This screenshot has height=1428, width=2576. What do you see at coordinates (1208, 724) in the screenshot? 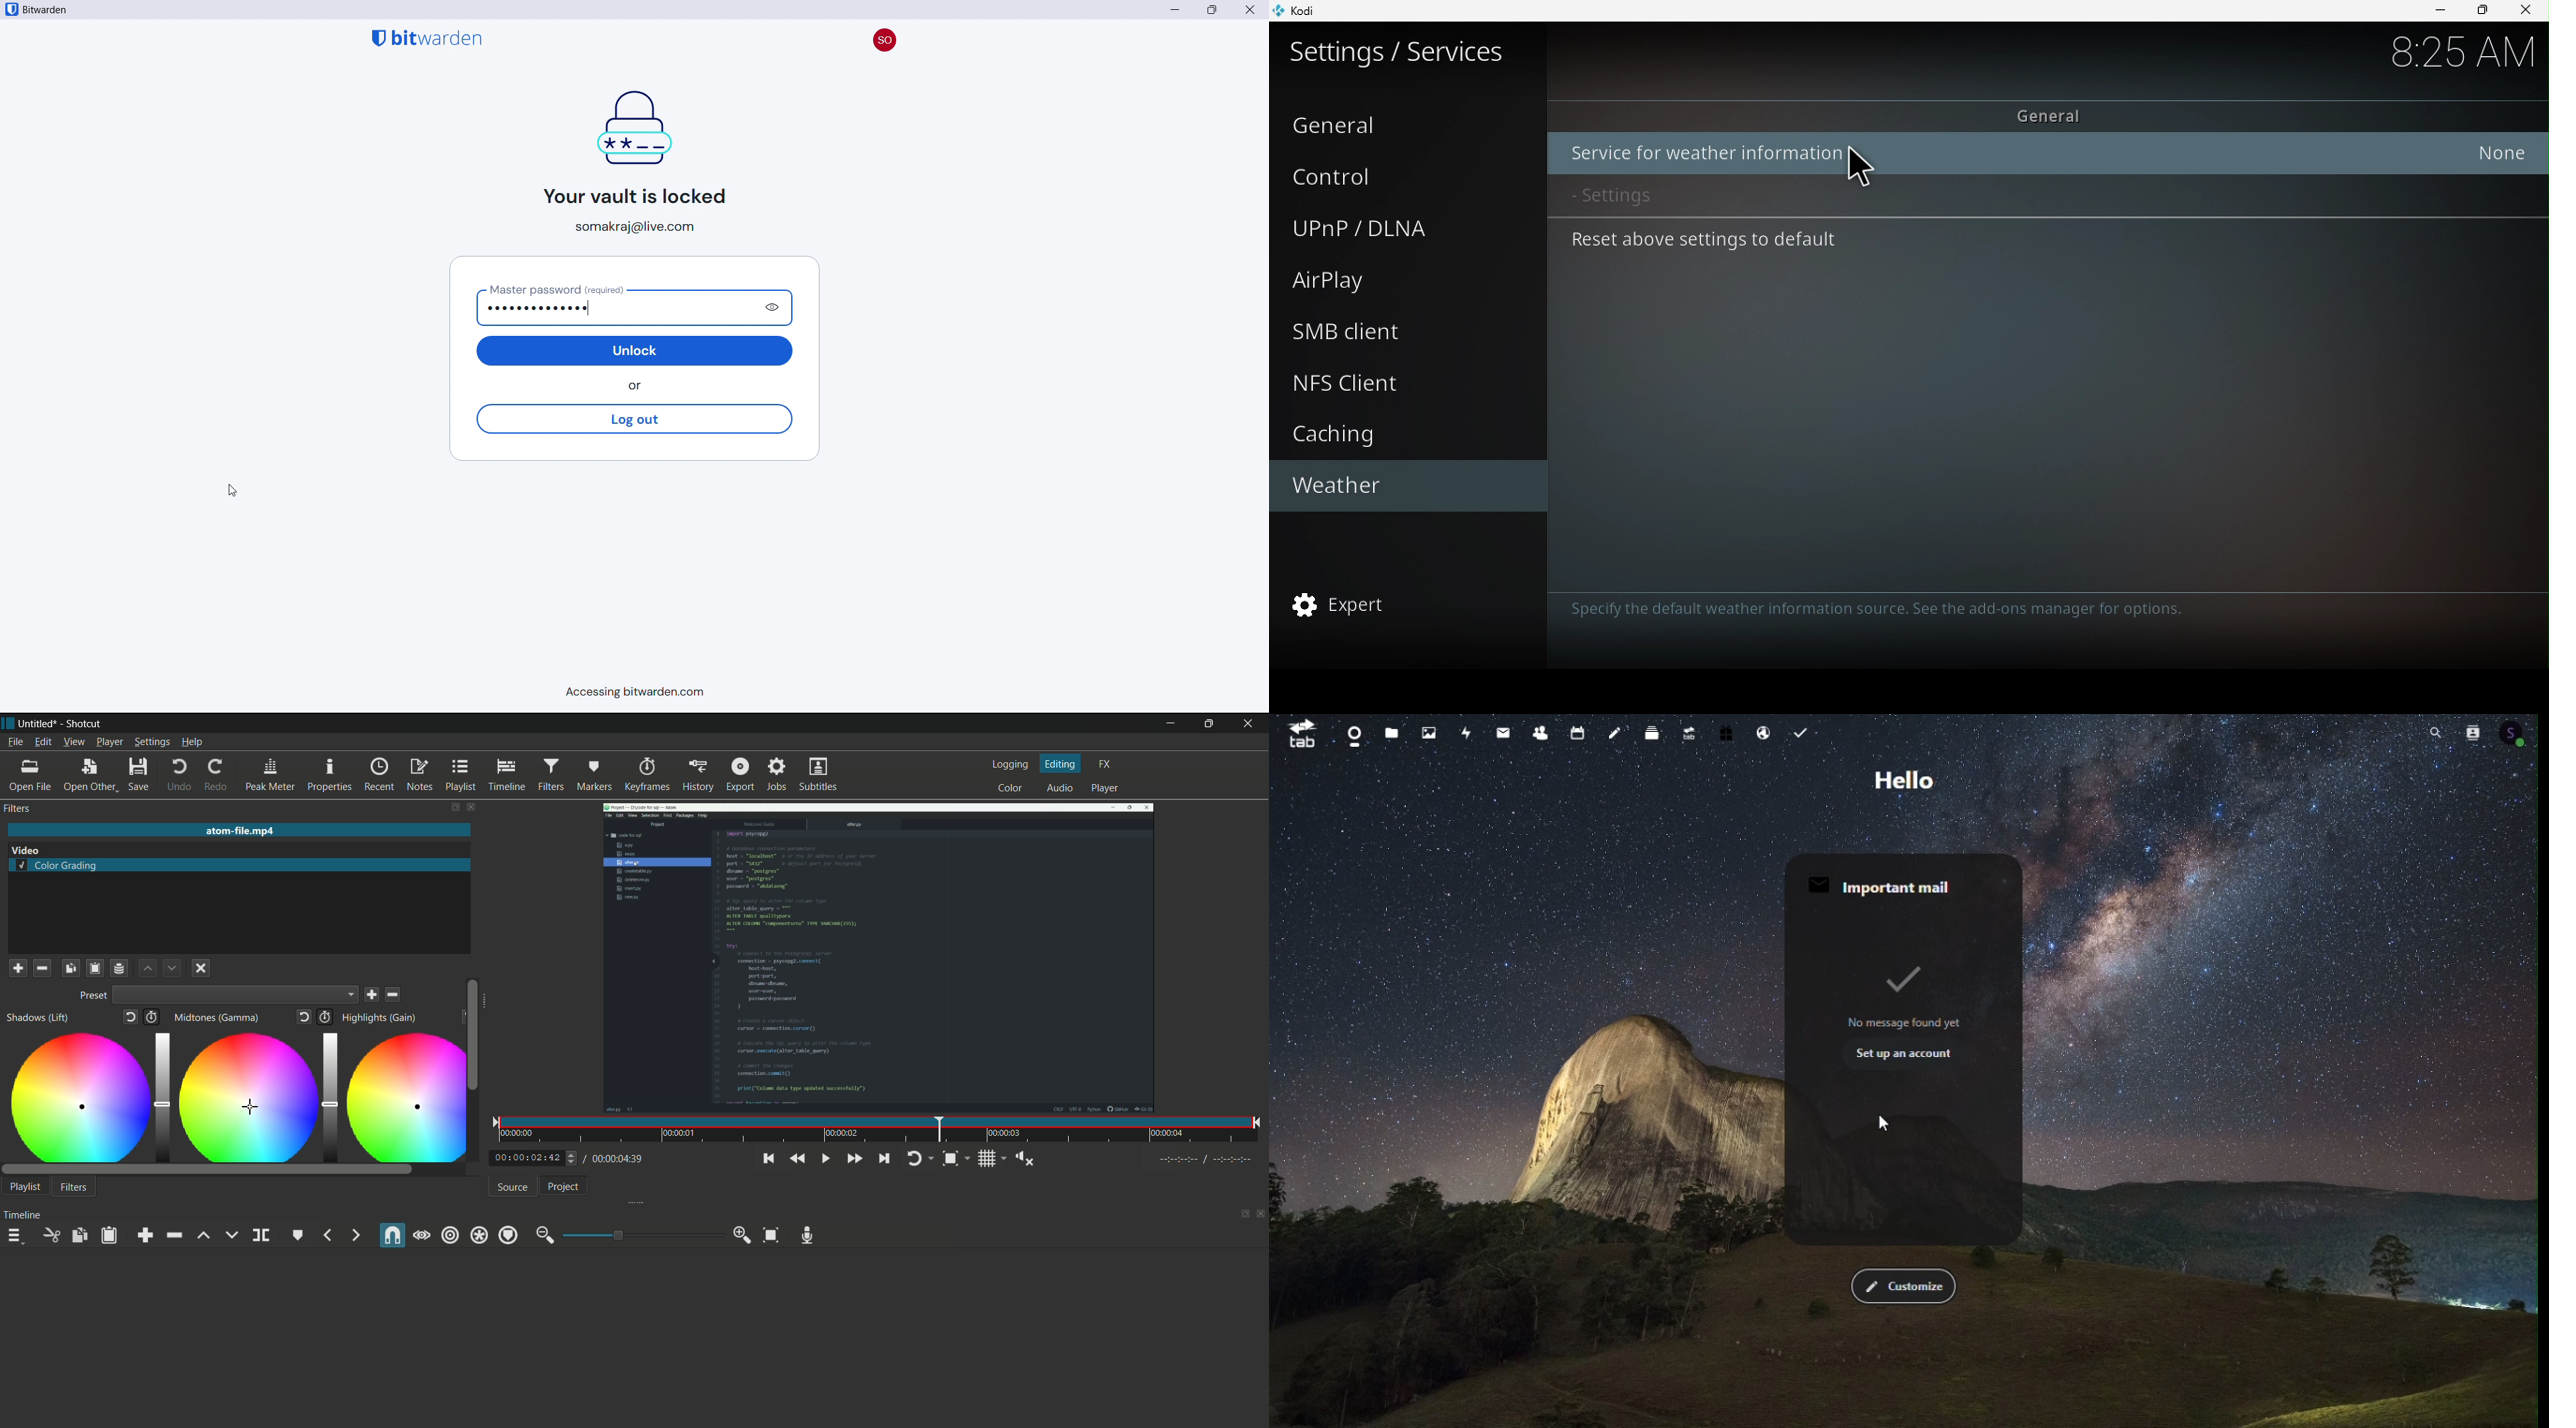
I see `maximize` at bounding box center [1208, 724].